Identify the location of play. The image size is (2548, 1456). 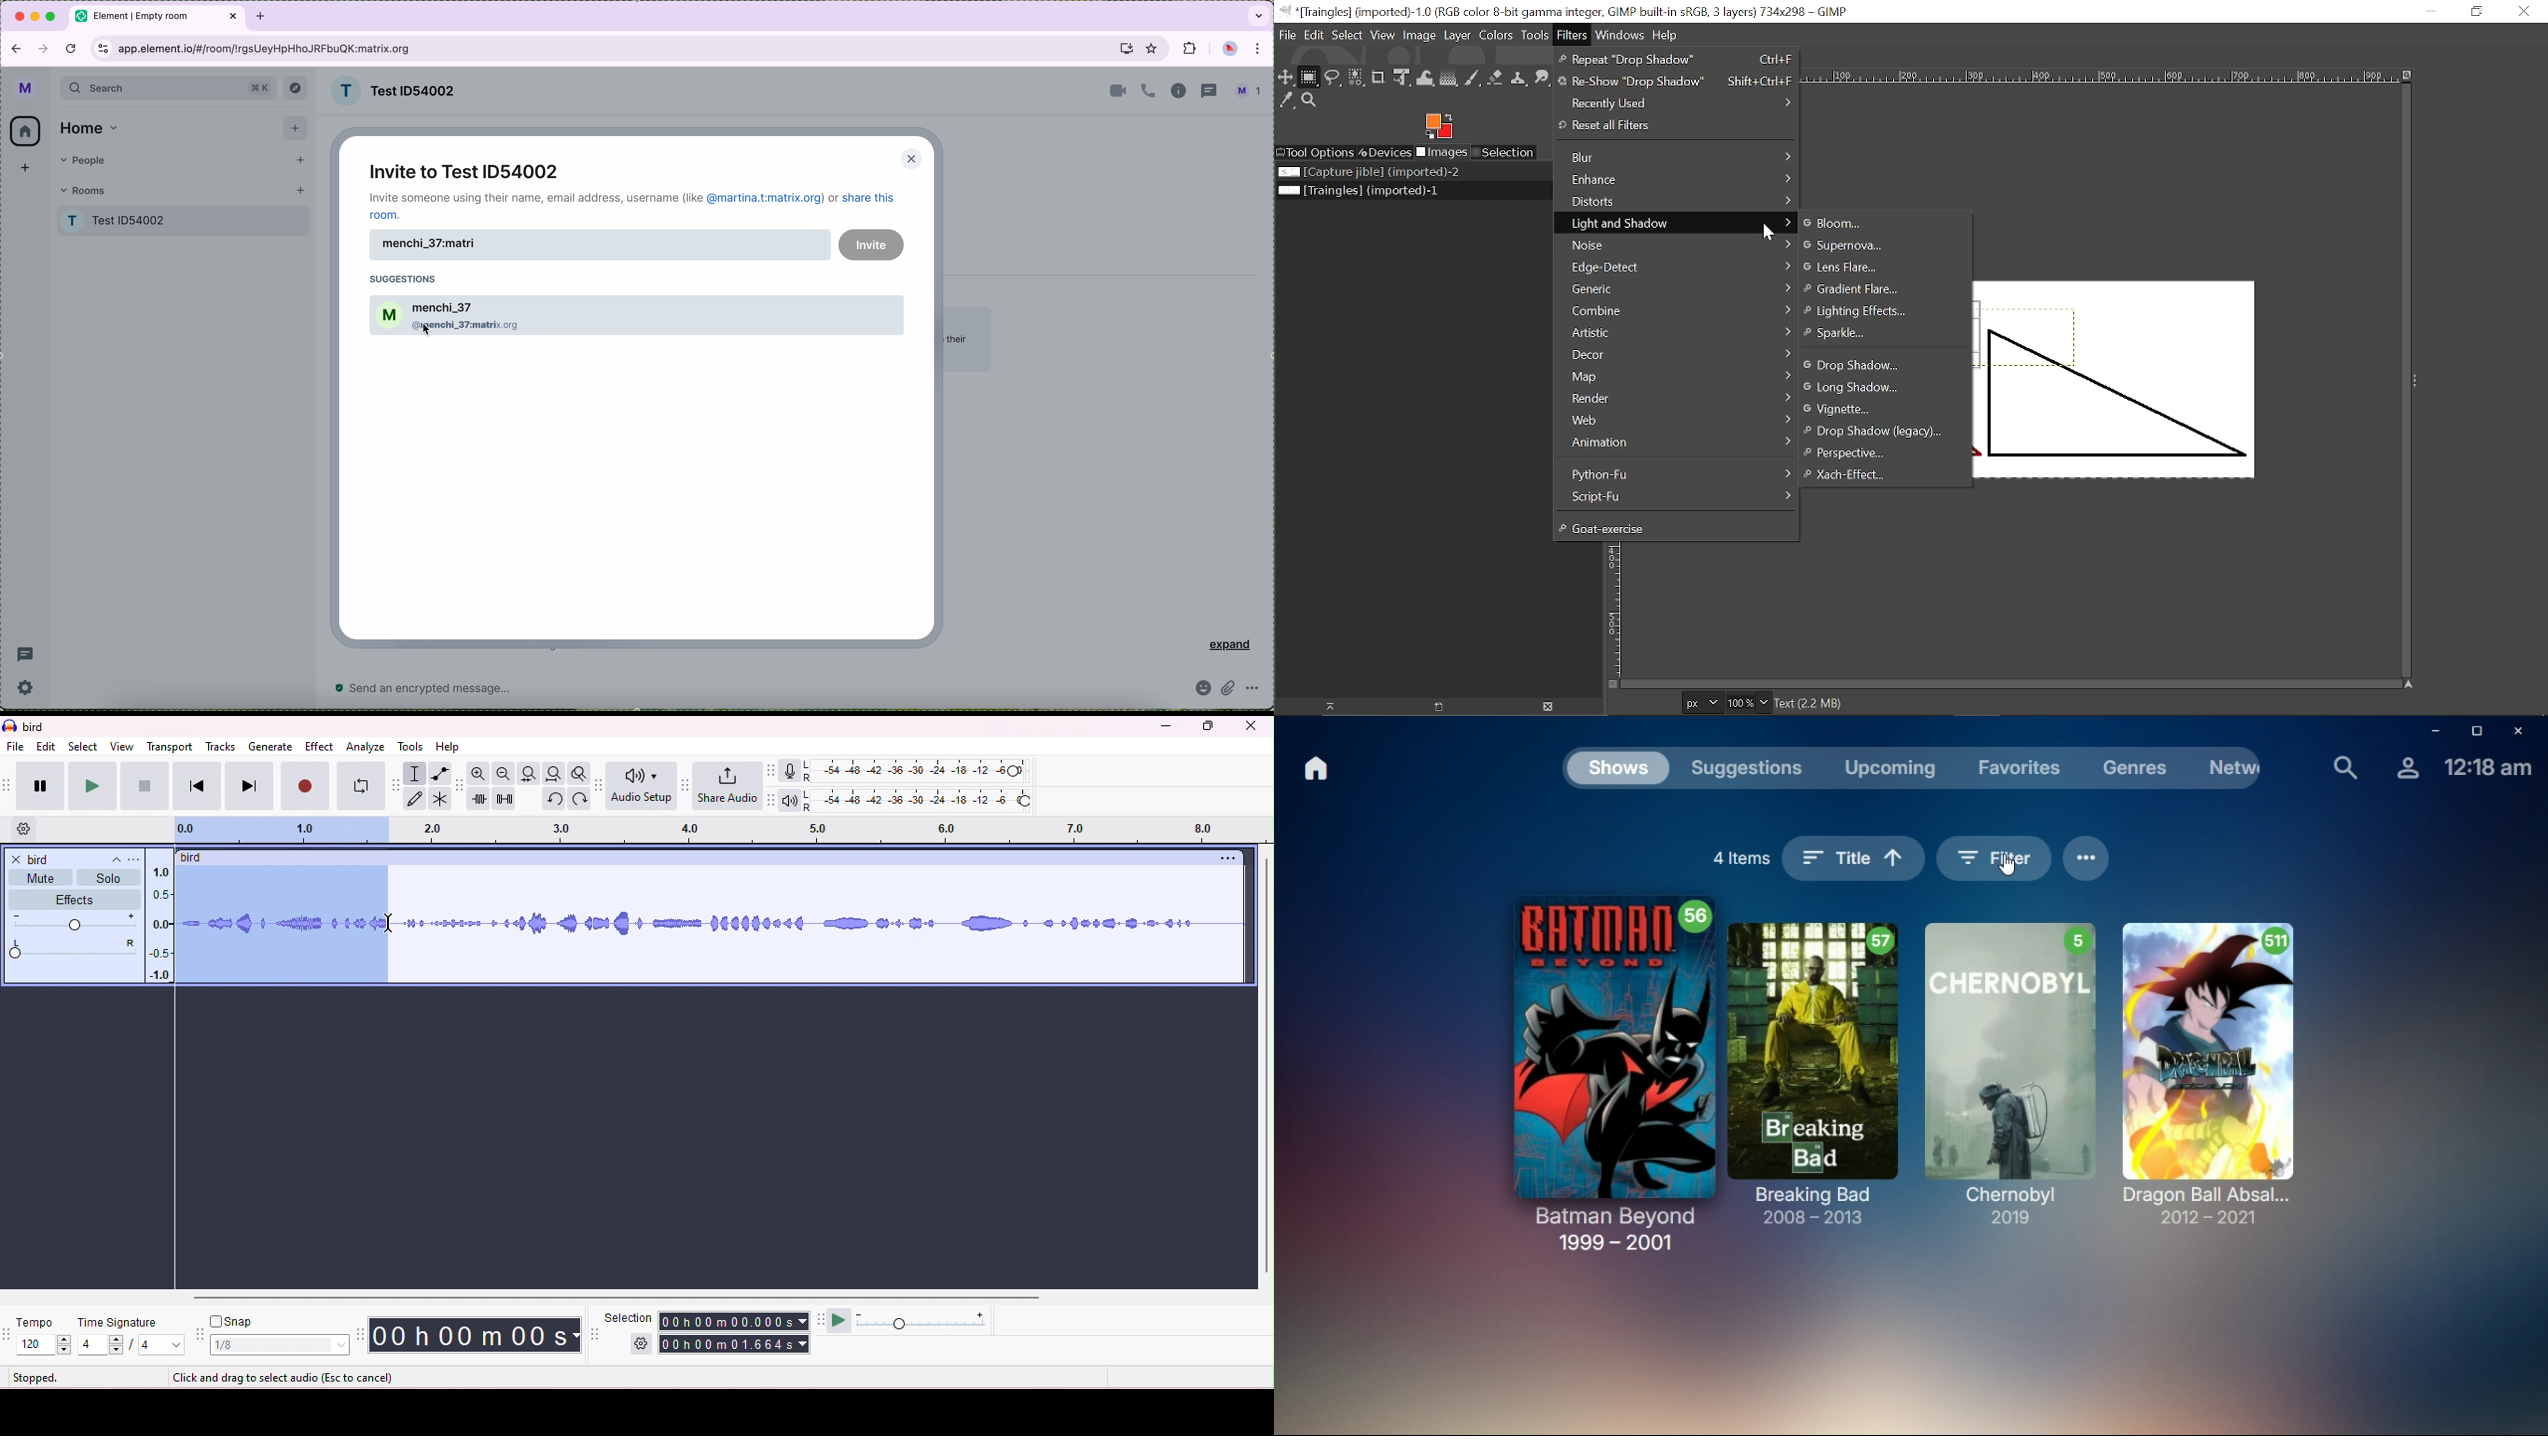
(92, 787).